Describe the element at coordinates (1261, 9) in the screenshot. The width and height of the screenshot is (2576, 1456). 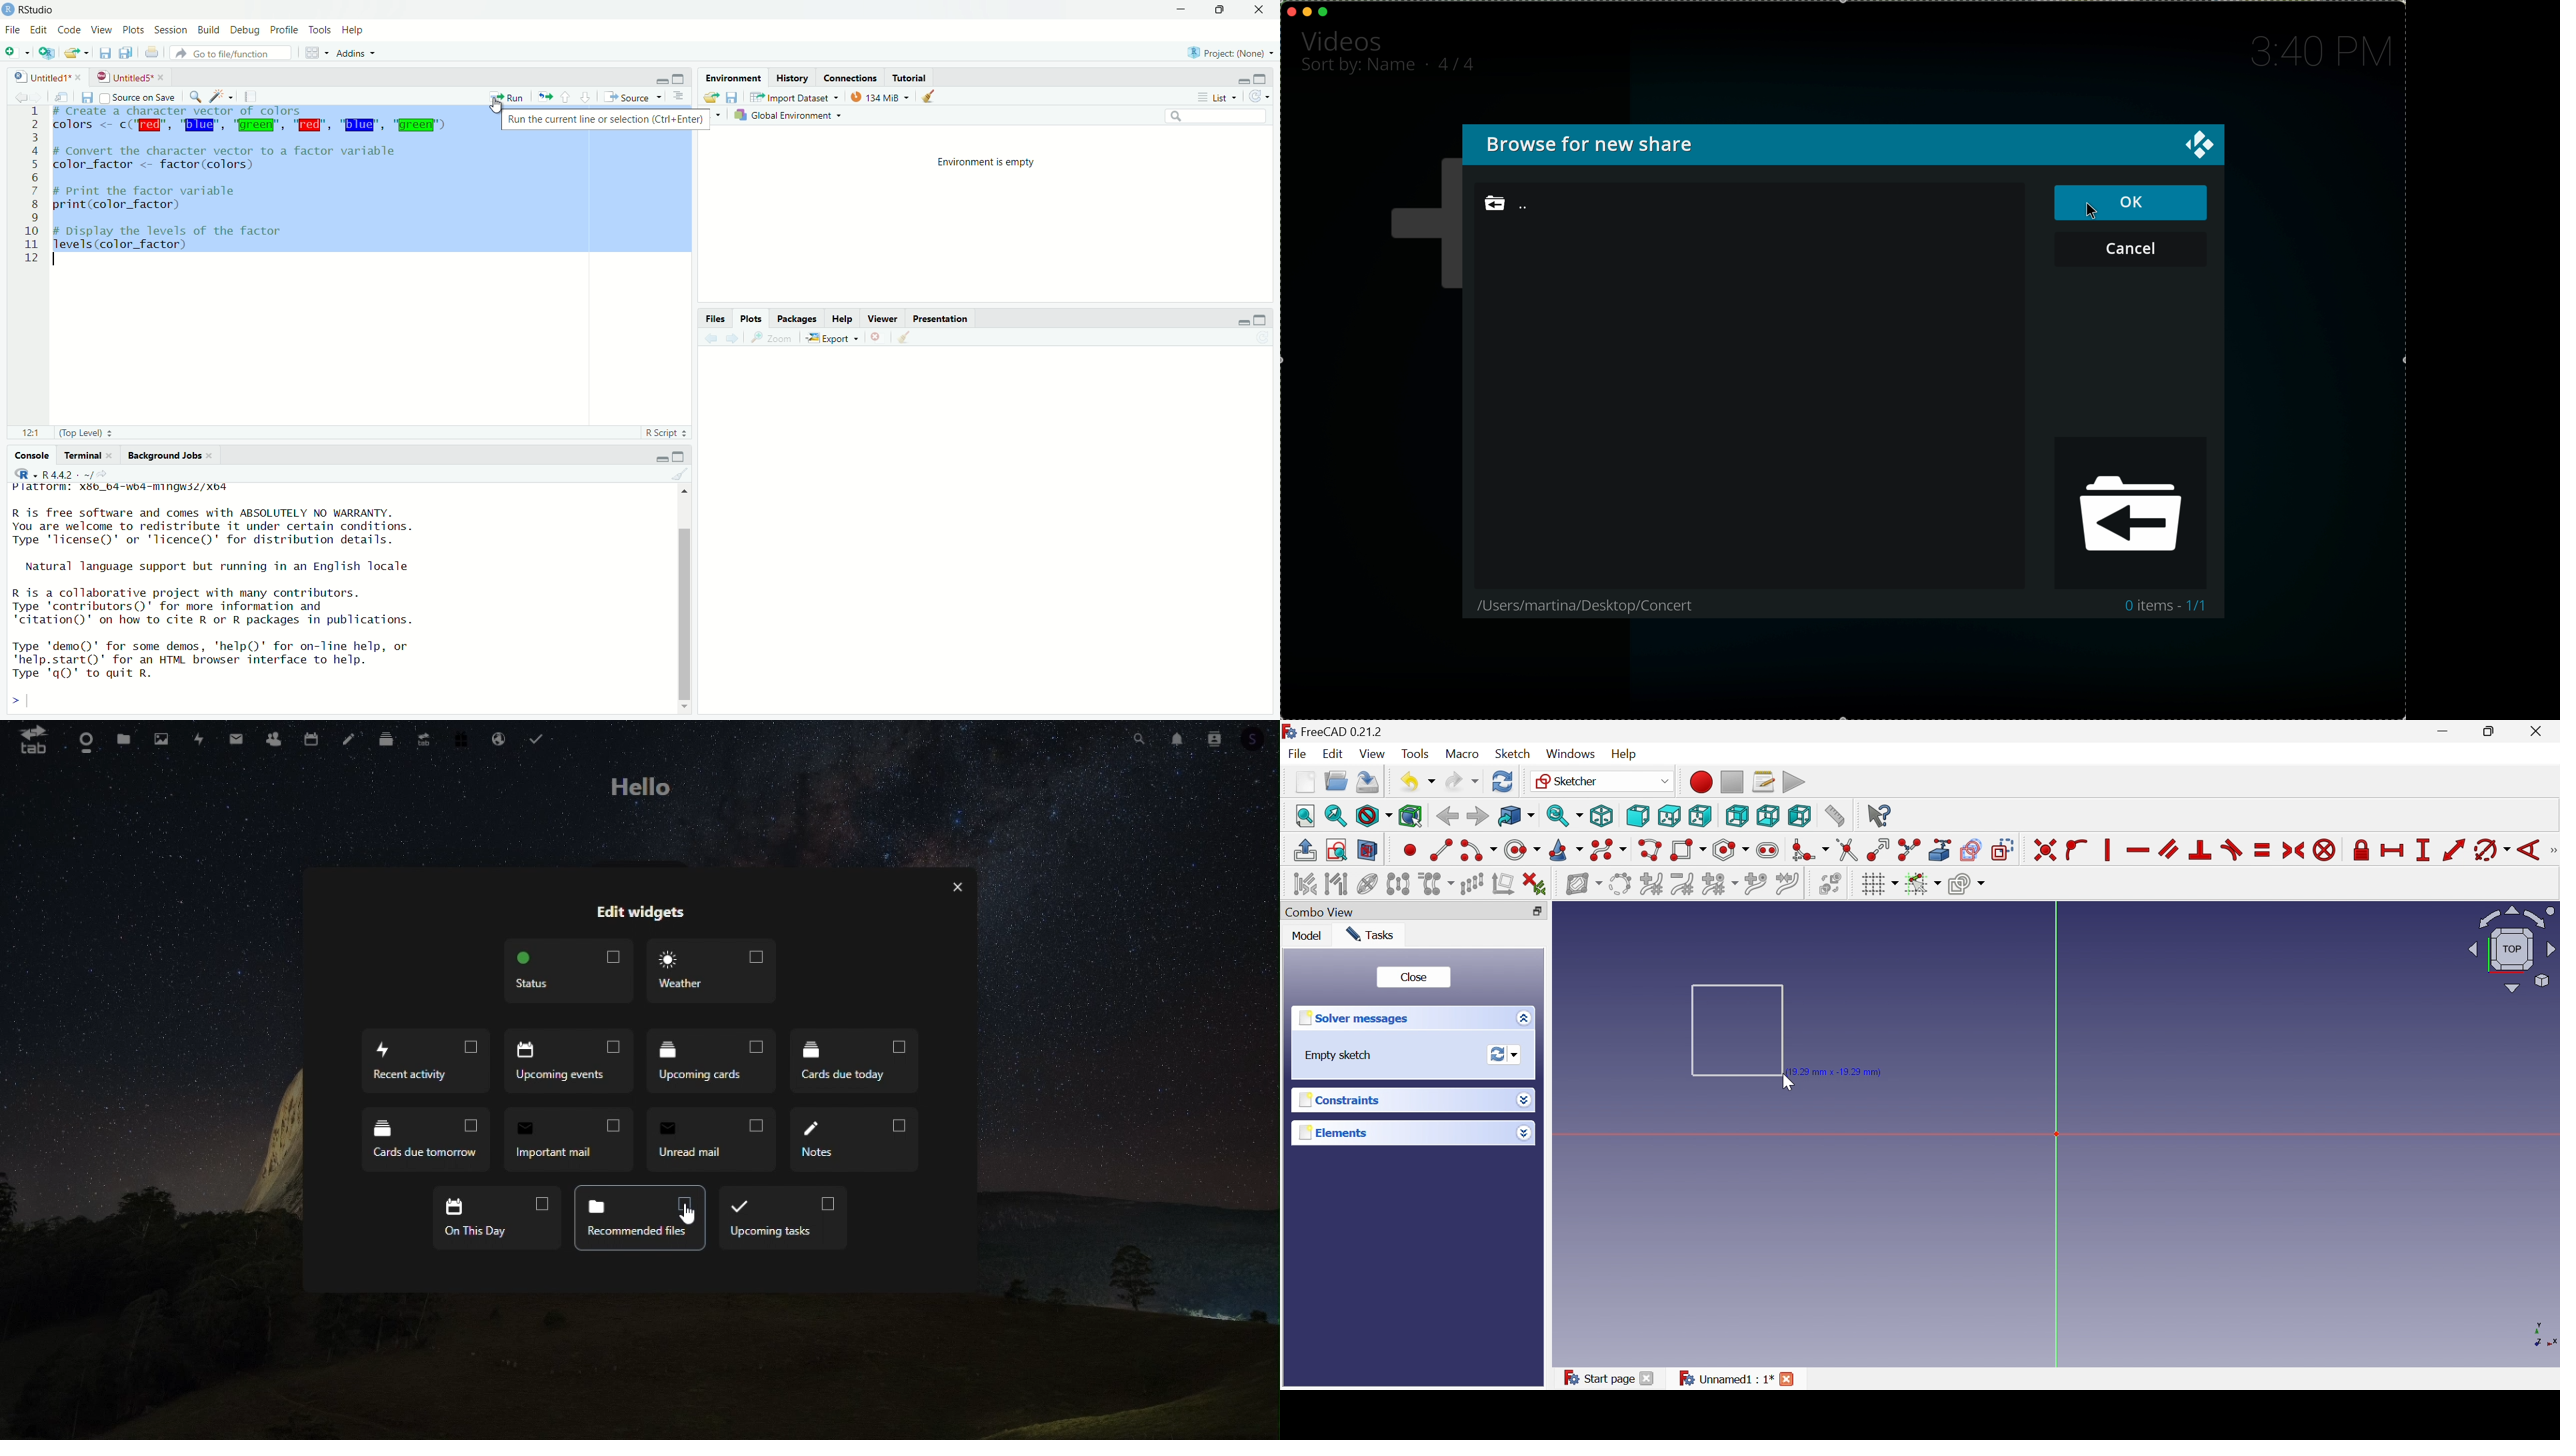
I see `close` at that location.